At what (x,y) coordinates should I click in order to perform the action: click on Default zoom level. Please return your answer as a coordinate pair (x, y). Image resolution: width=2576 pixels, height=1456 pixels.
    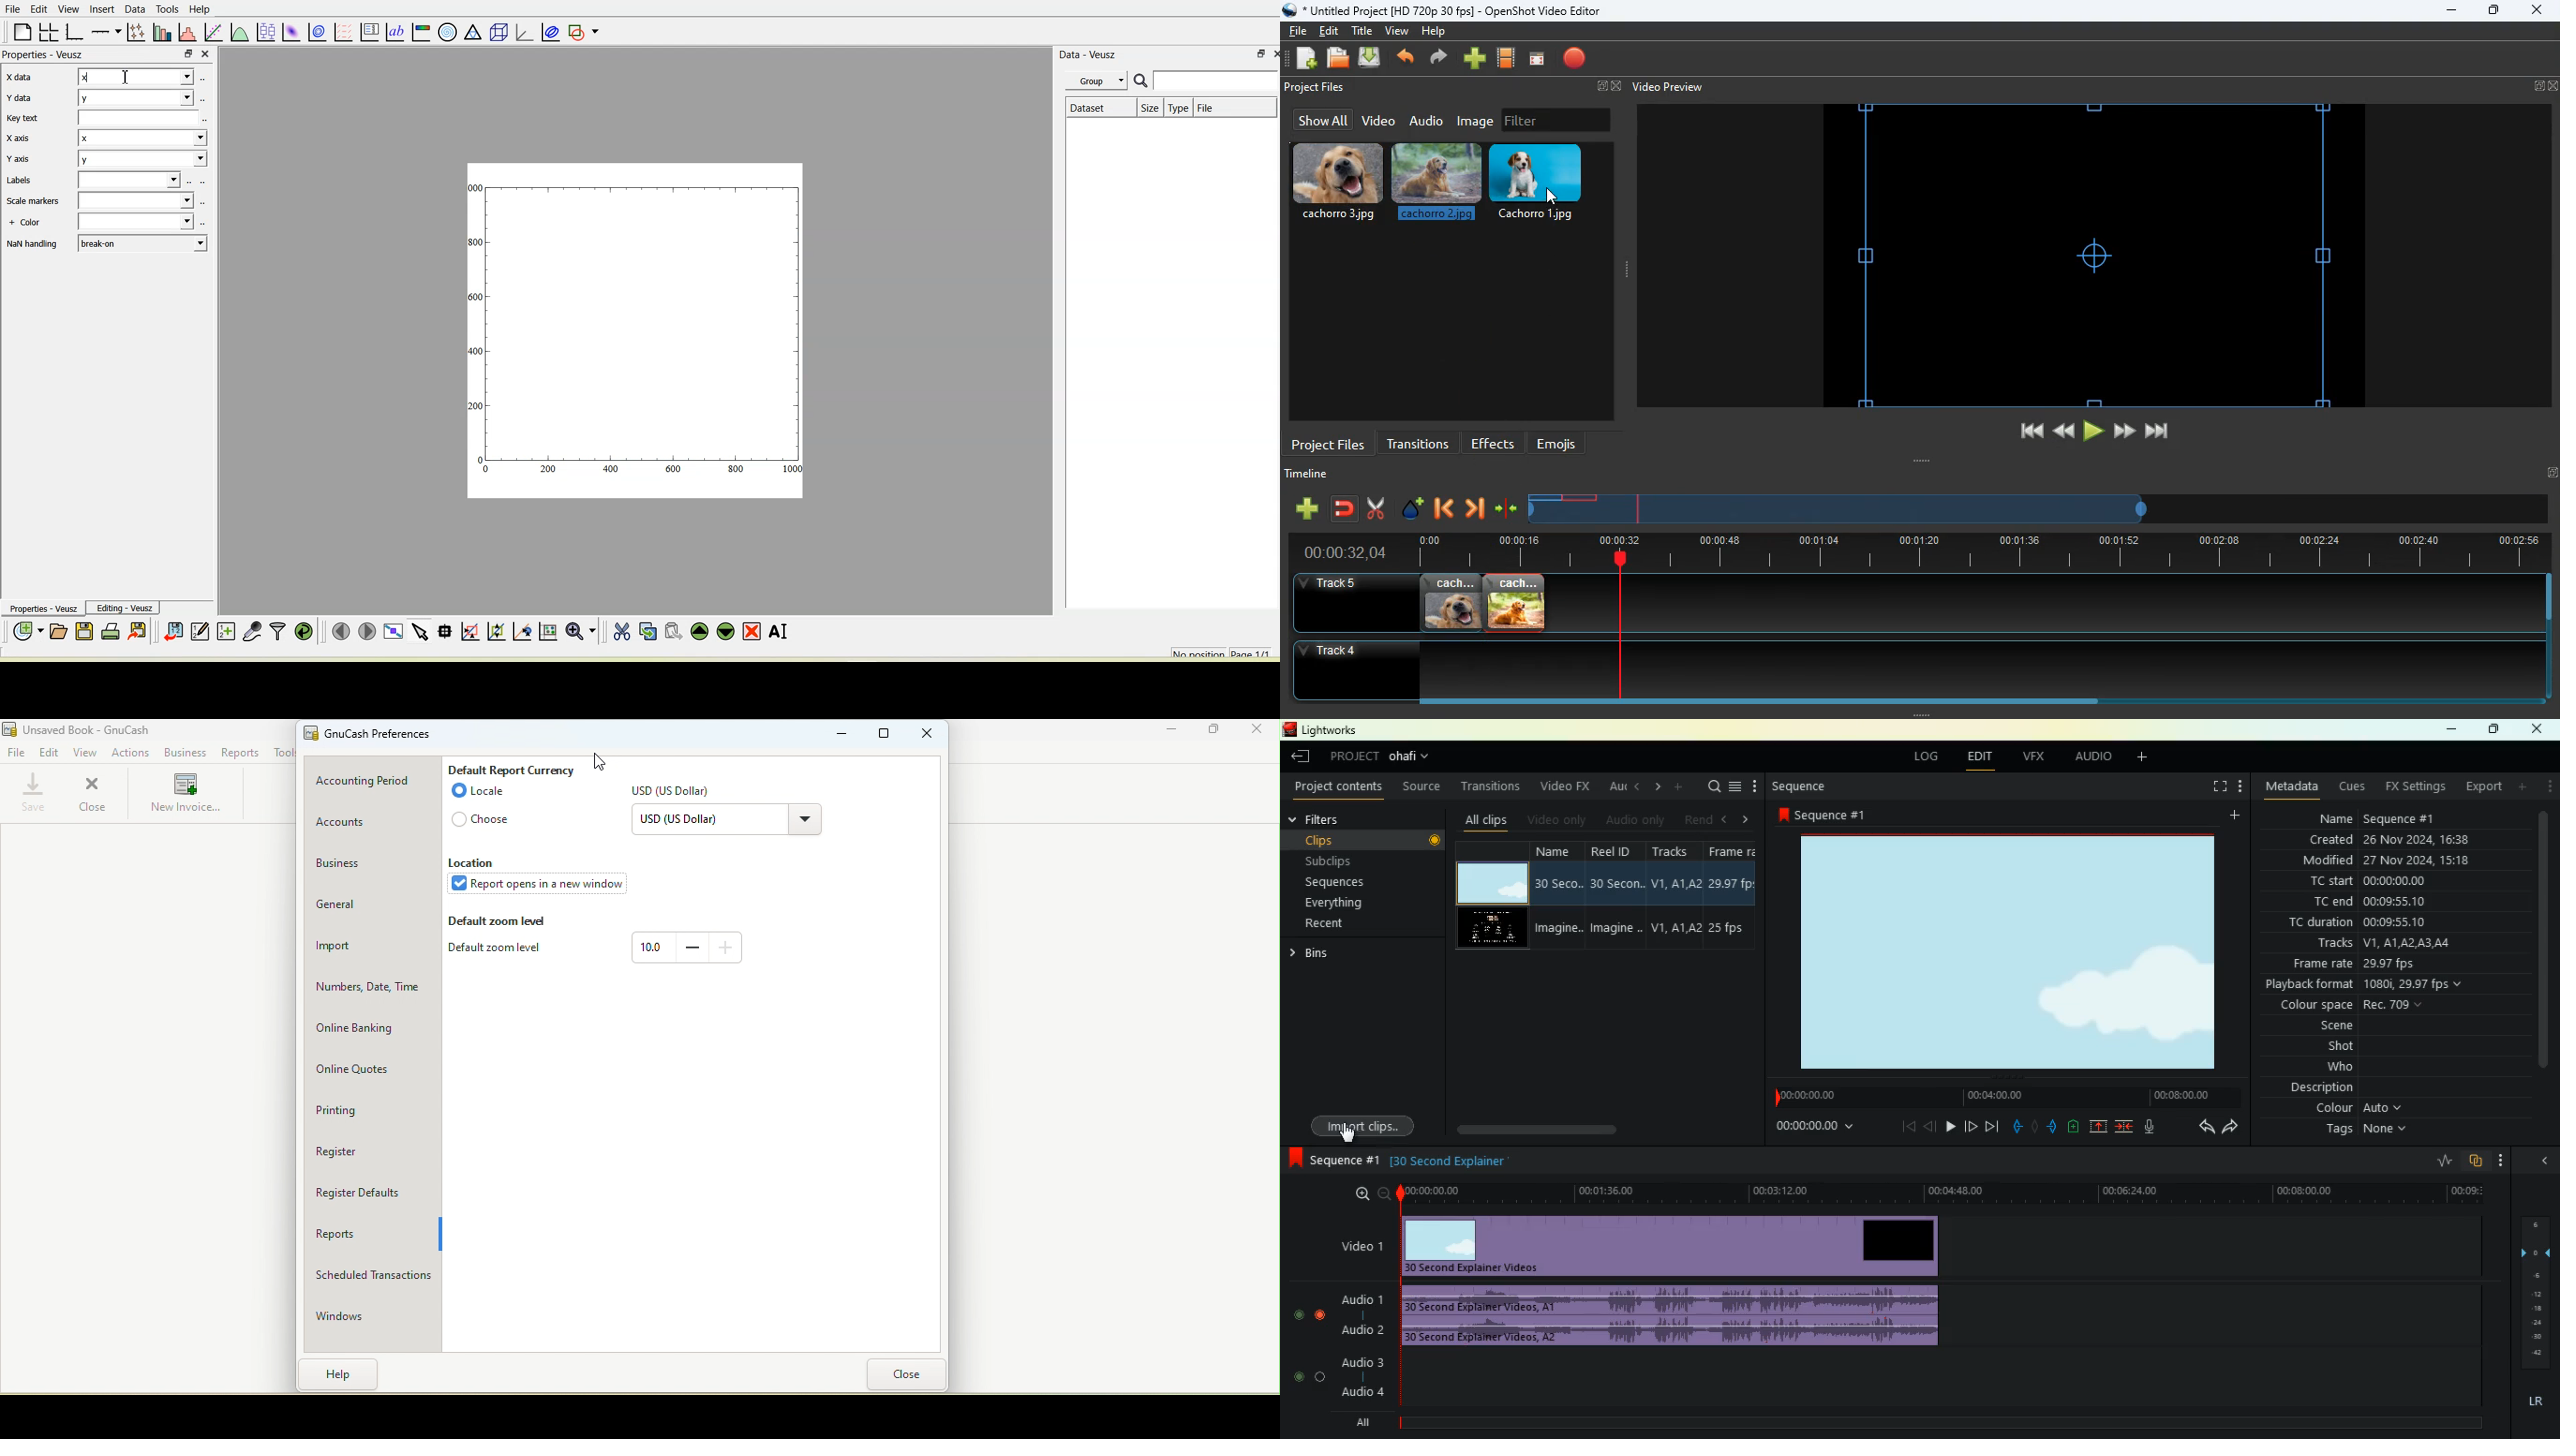
    Looking at the image, I should click on (500, 922).